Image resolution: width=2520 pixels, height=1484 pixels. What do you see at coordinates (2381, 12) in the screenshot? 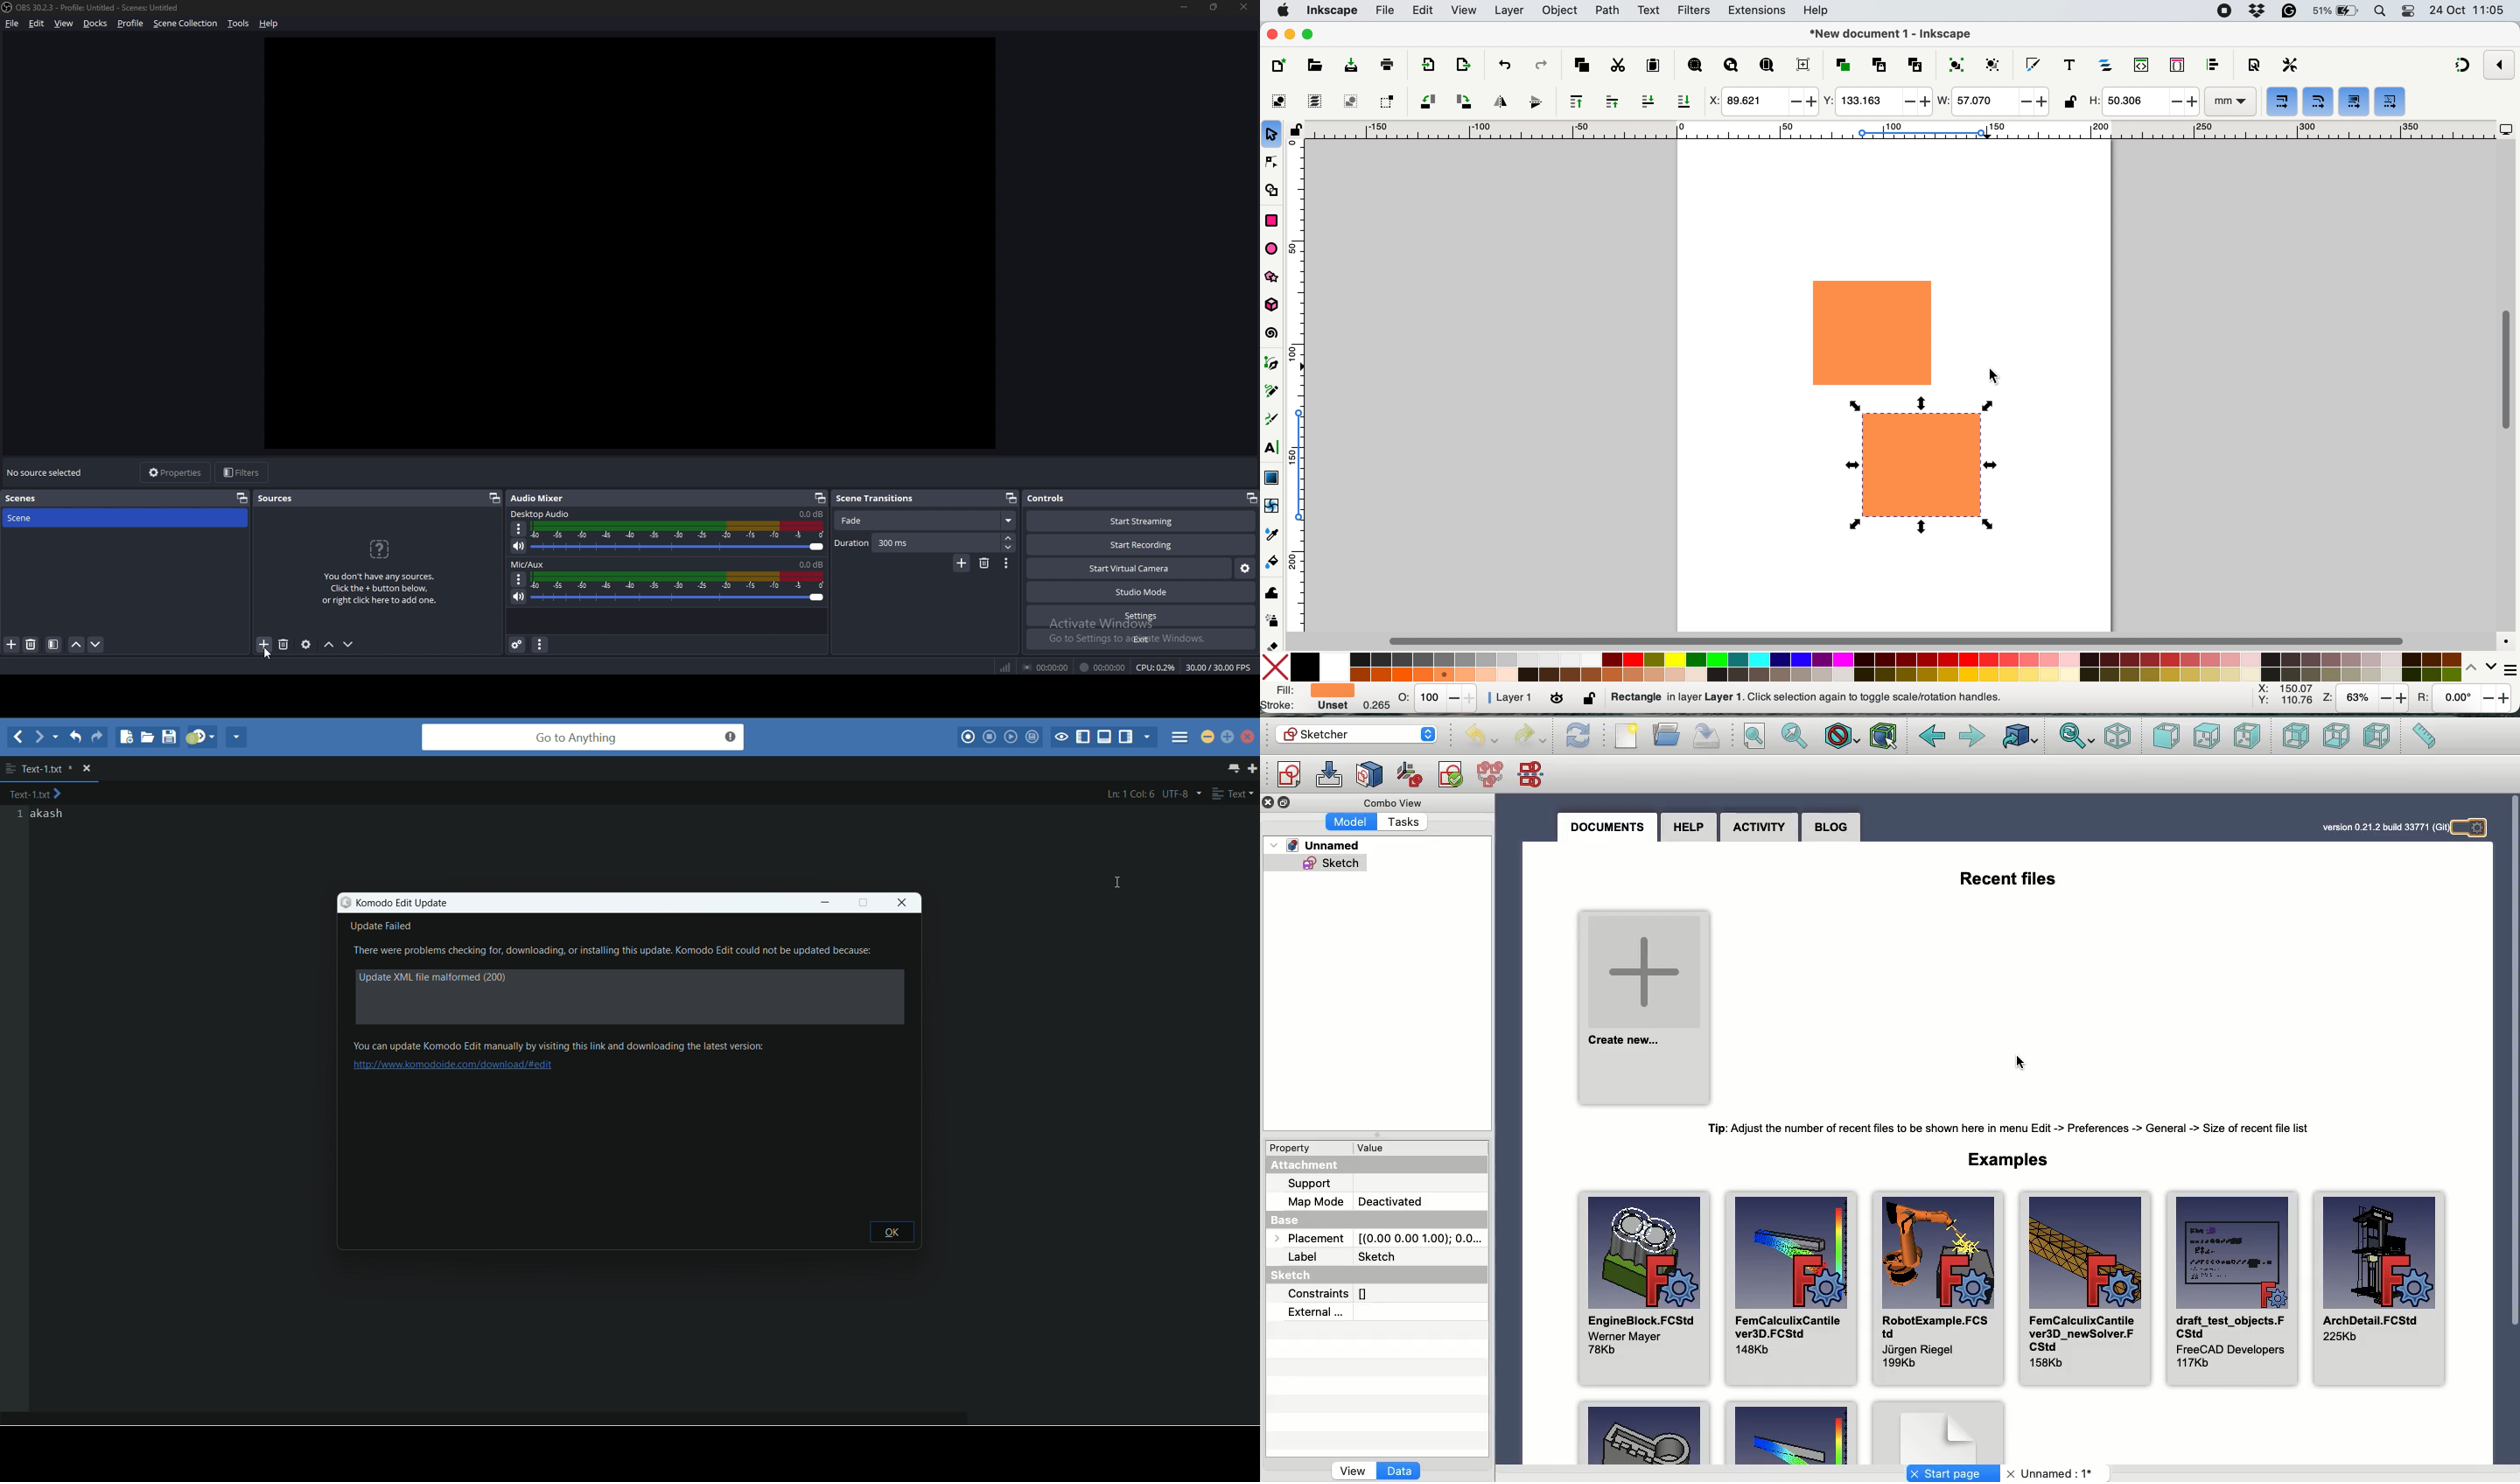
I see `spotlight search` at bounding box center [2381, 12].